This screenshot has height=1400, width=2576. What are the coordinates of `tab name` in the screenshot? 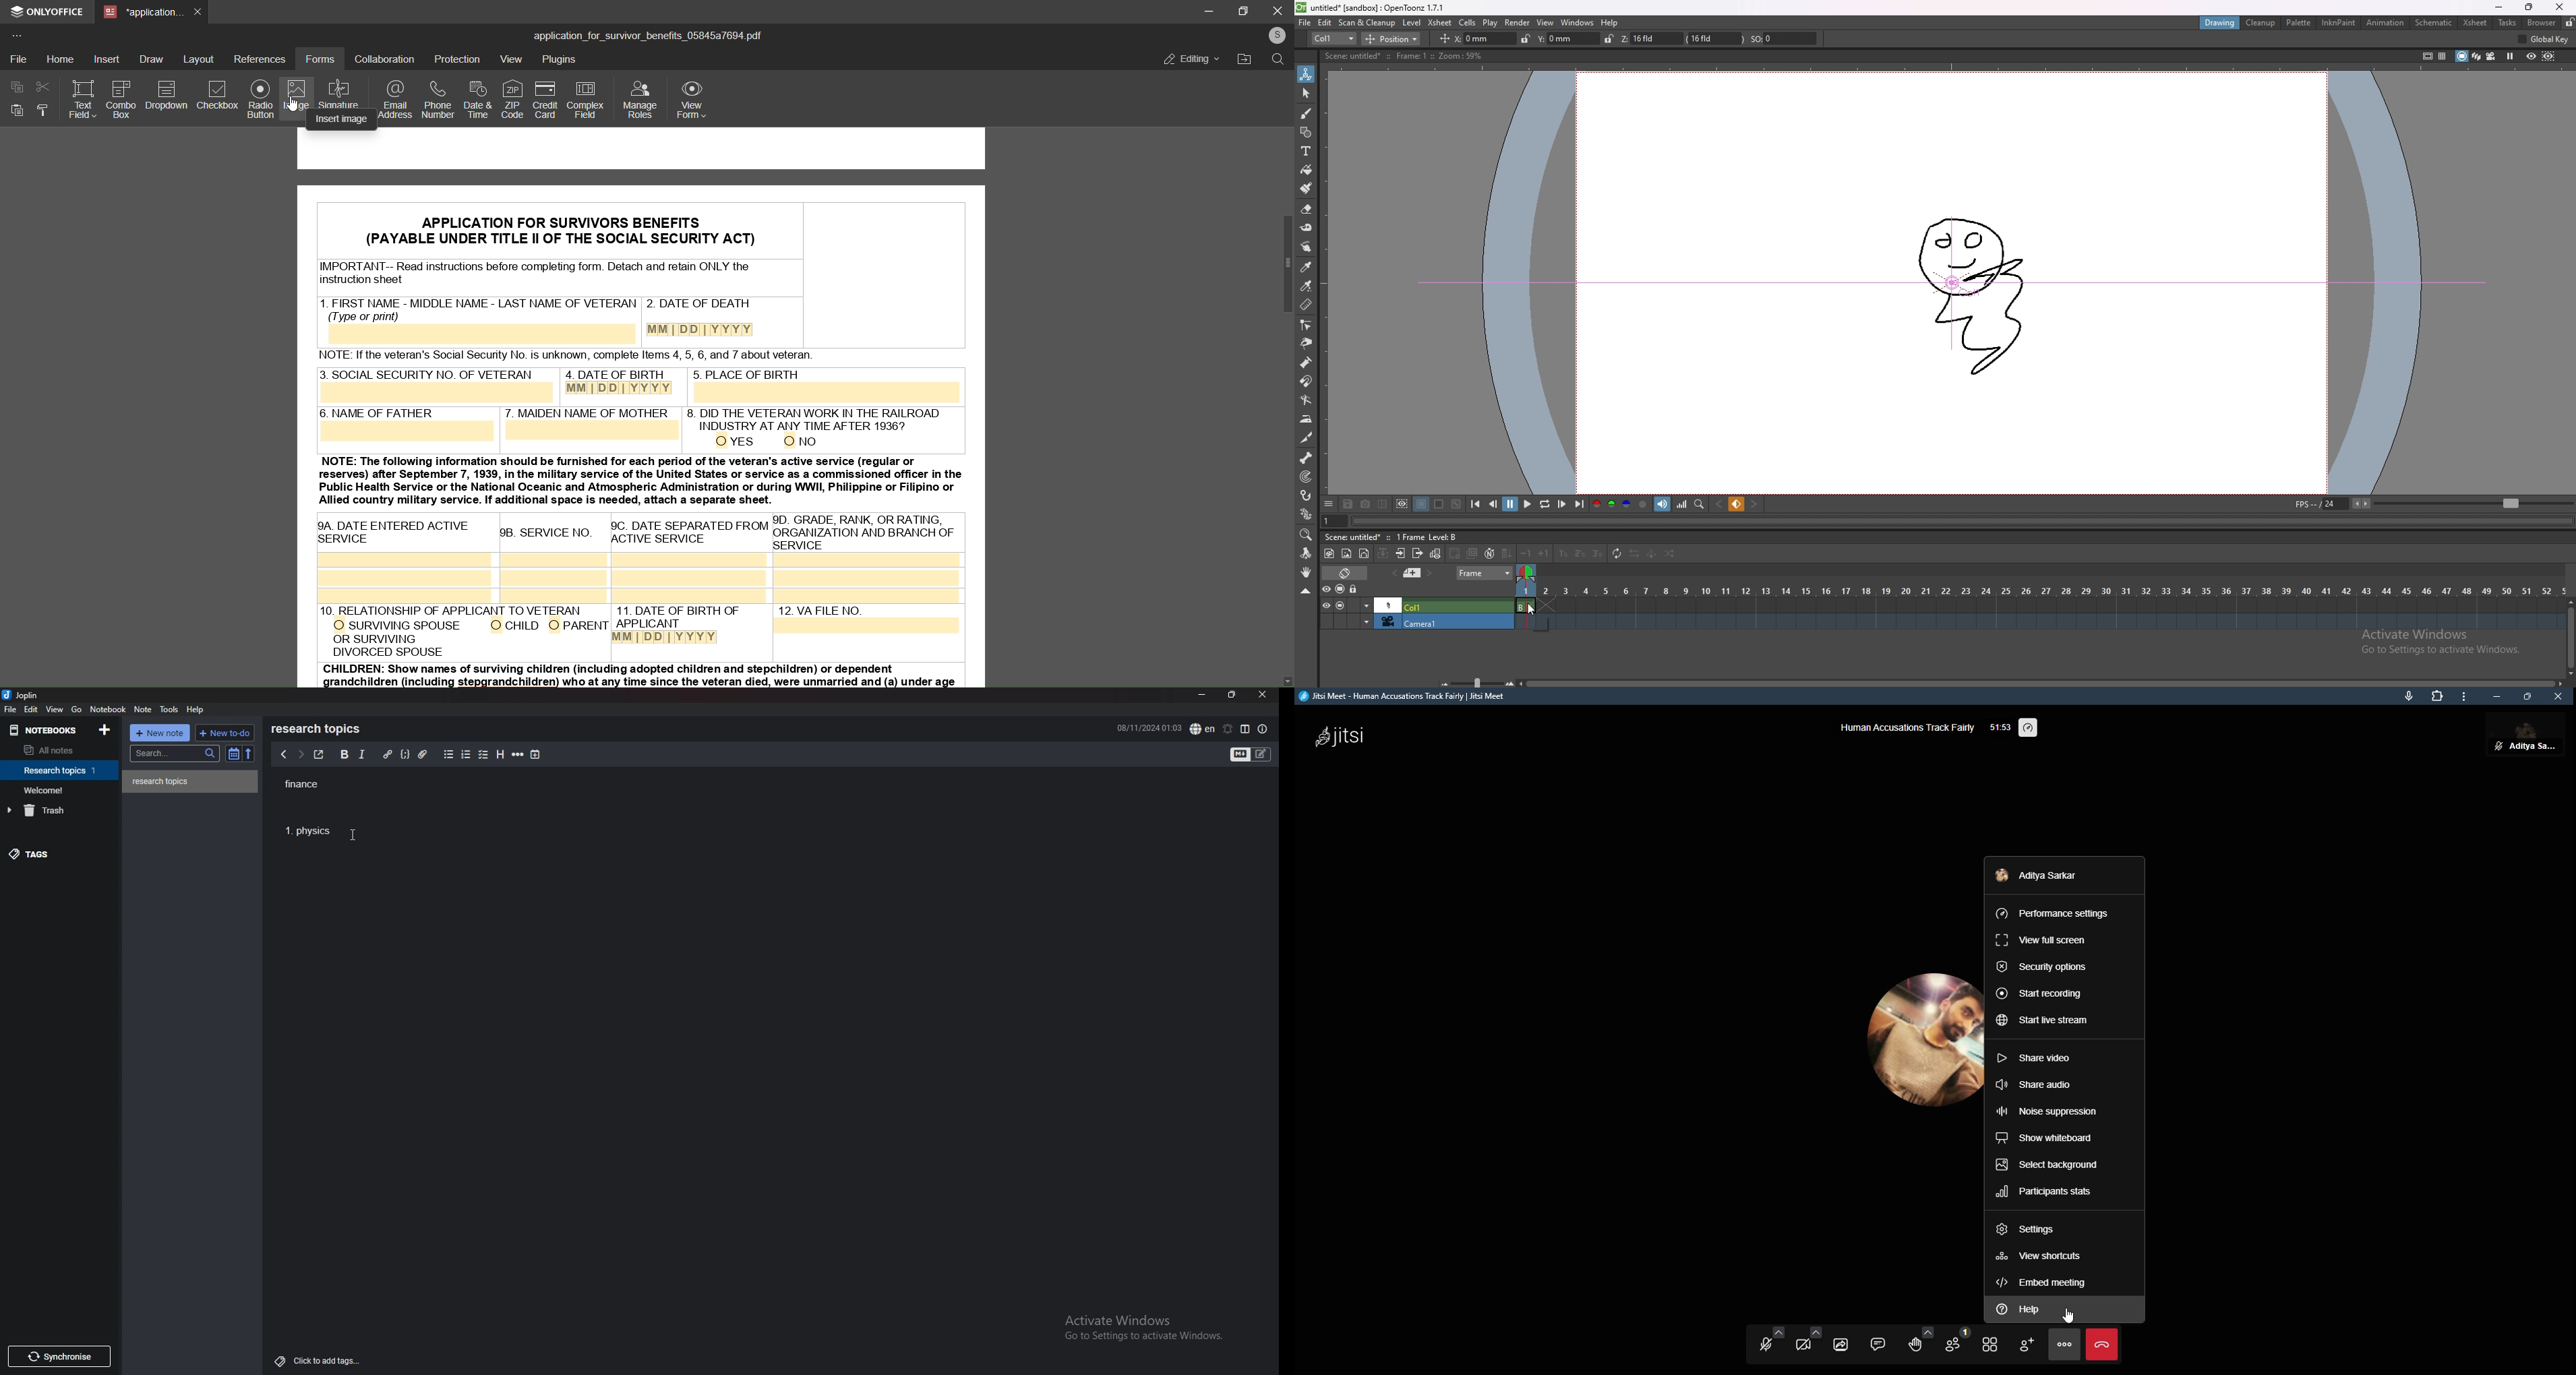 It's located at (142, 13).